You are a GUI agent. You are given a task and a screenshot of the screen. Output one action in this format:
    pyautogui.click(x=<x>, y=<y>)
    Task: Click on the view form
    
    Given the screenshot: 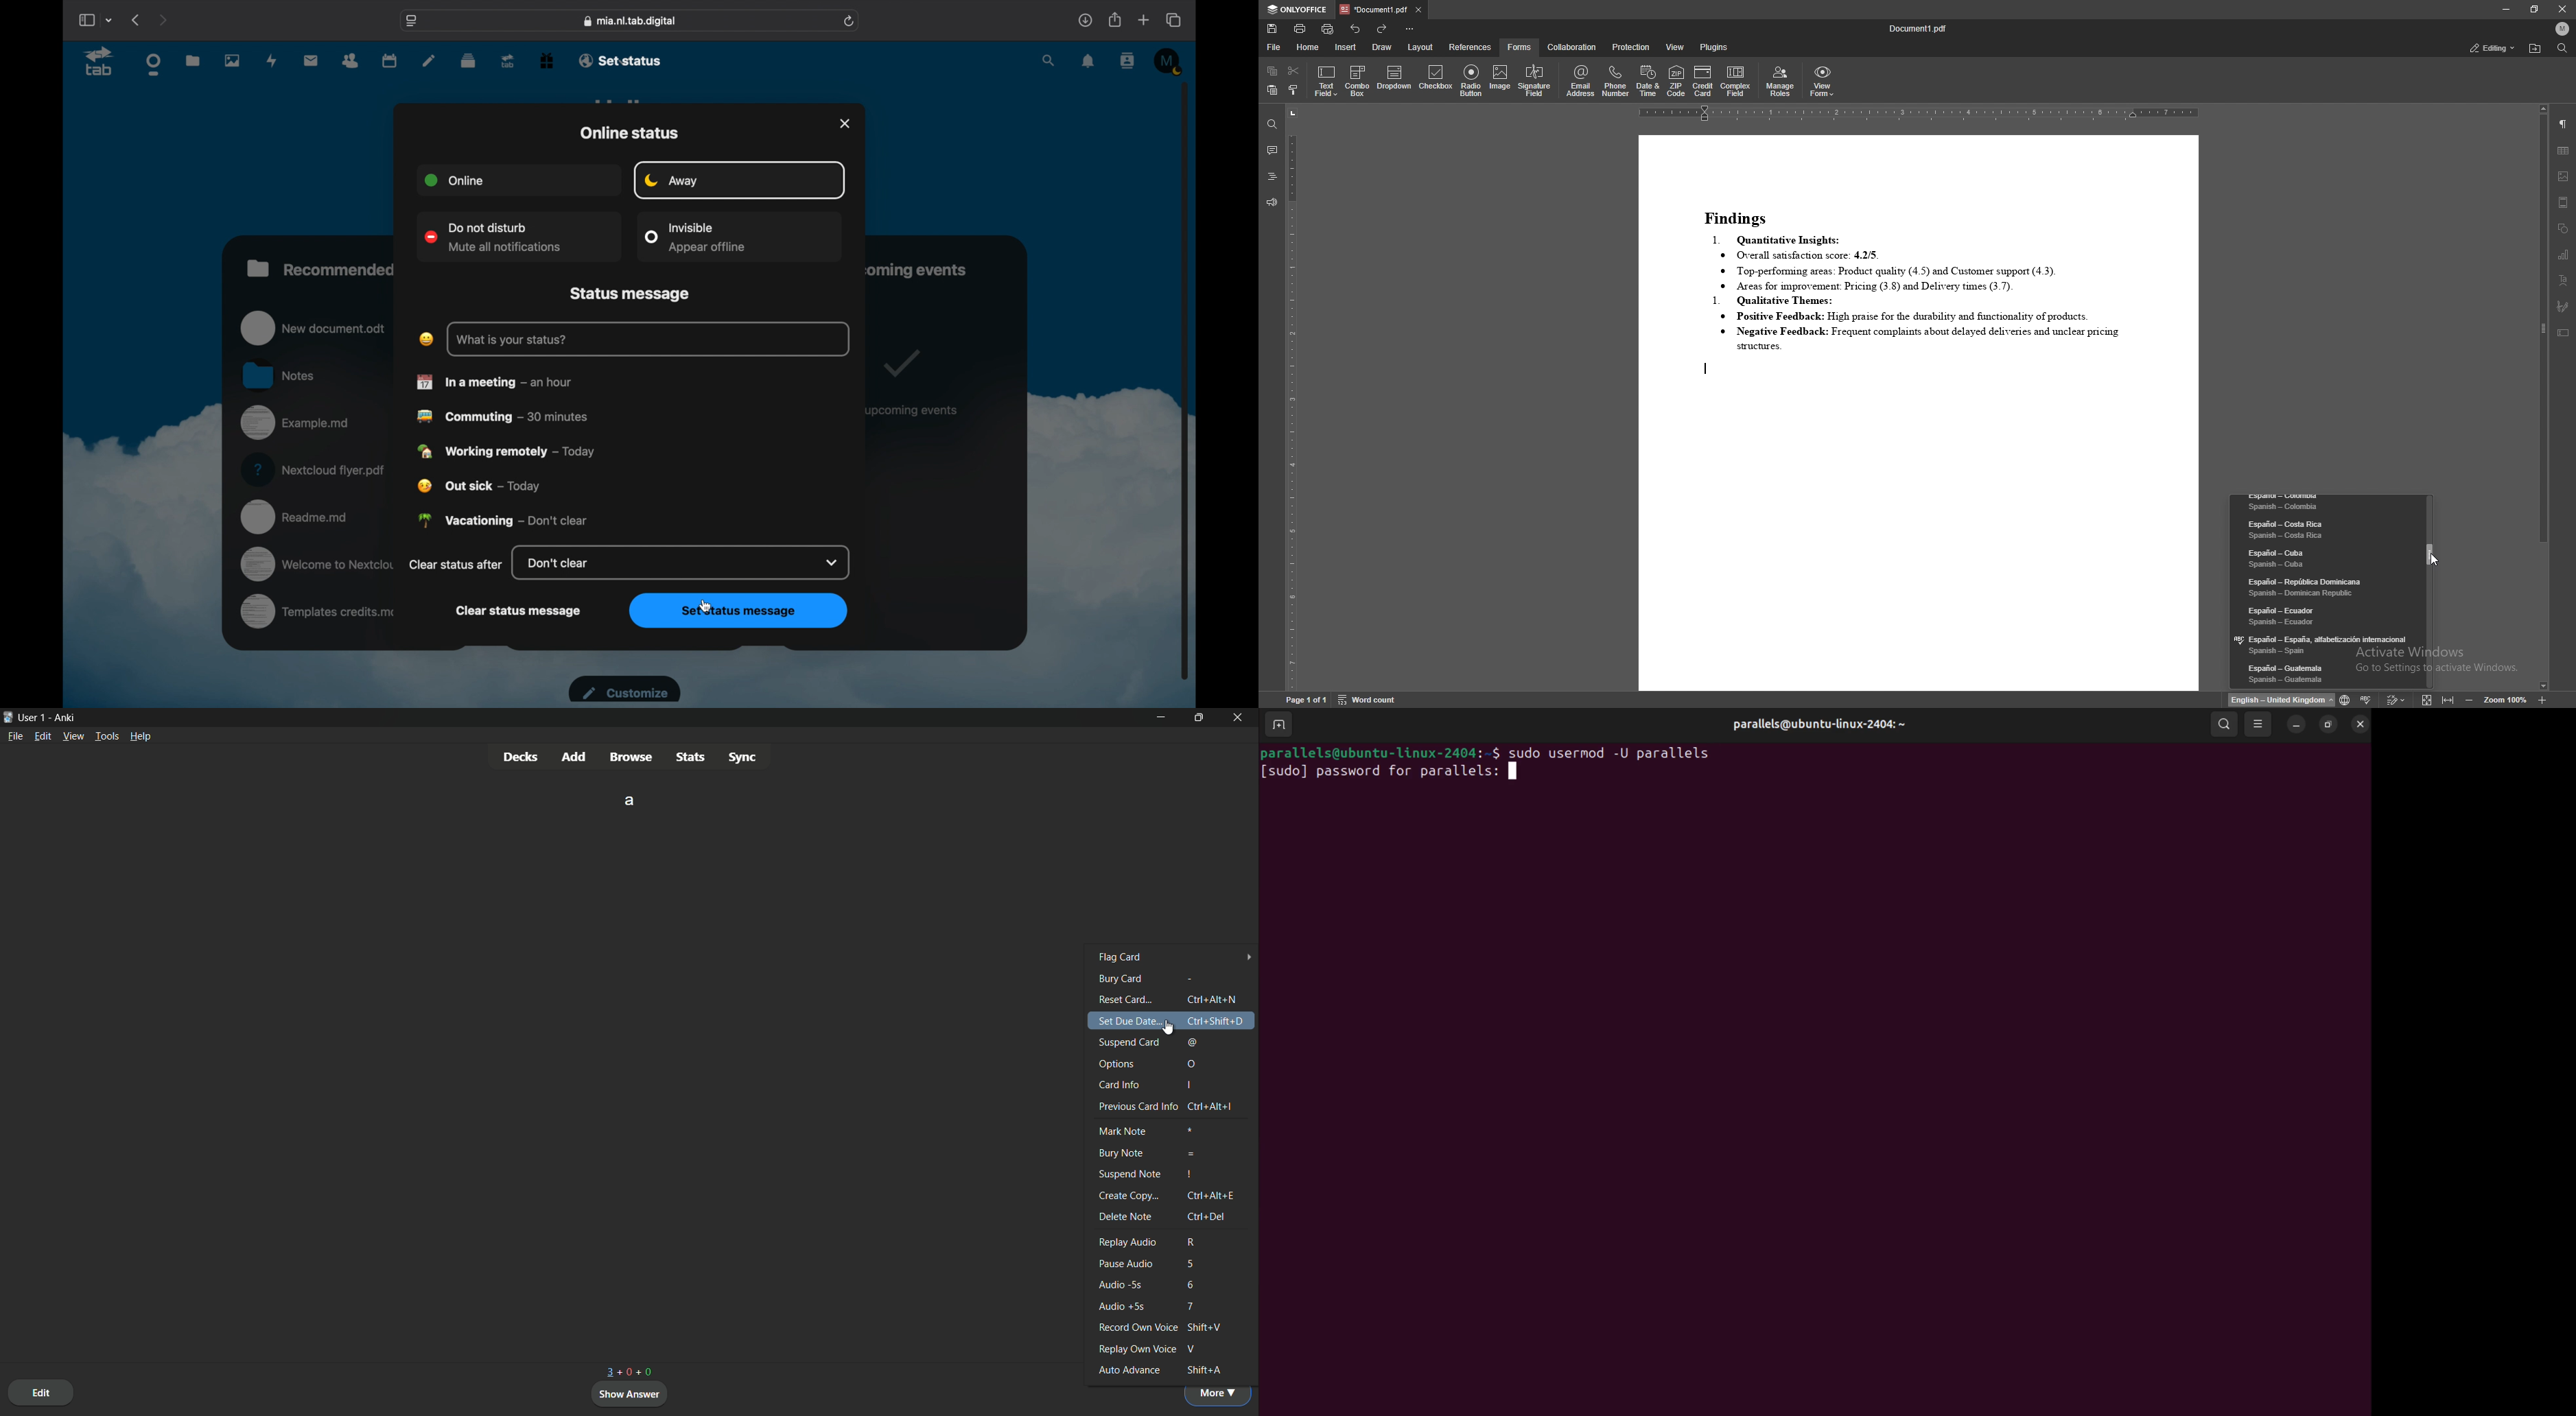 What is the action you would take?
    pyautogui.click(x=1823, y=82)
    